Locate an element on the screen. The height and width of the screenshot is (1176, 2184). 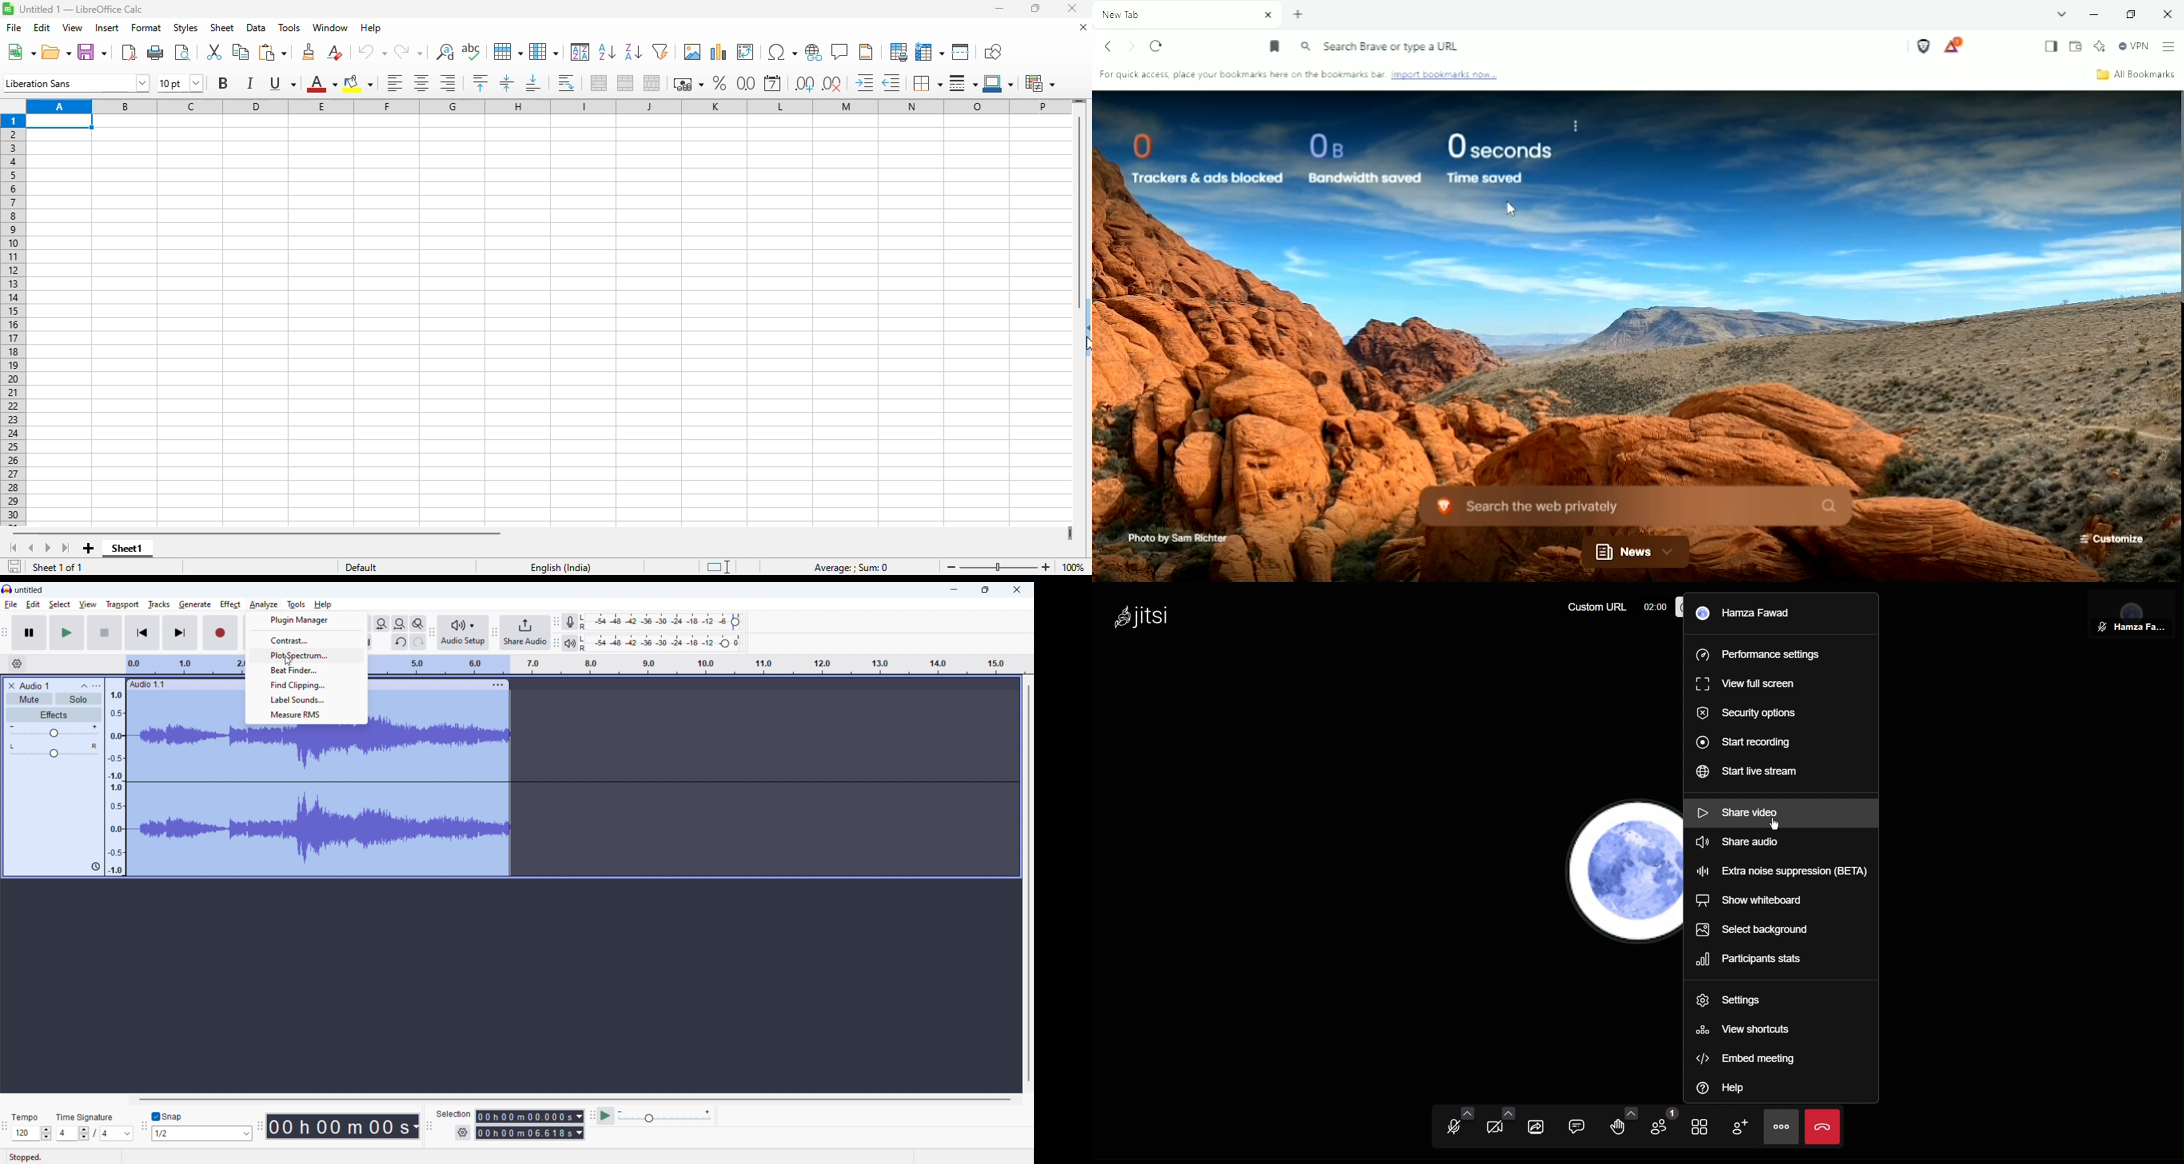
align left is located at coordinates (395, 82).